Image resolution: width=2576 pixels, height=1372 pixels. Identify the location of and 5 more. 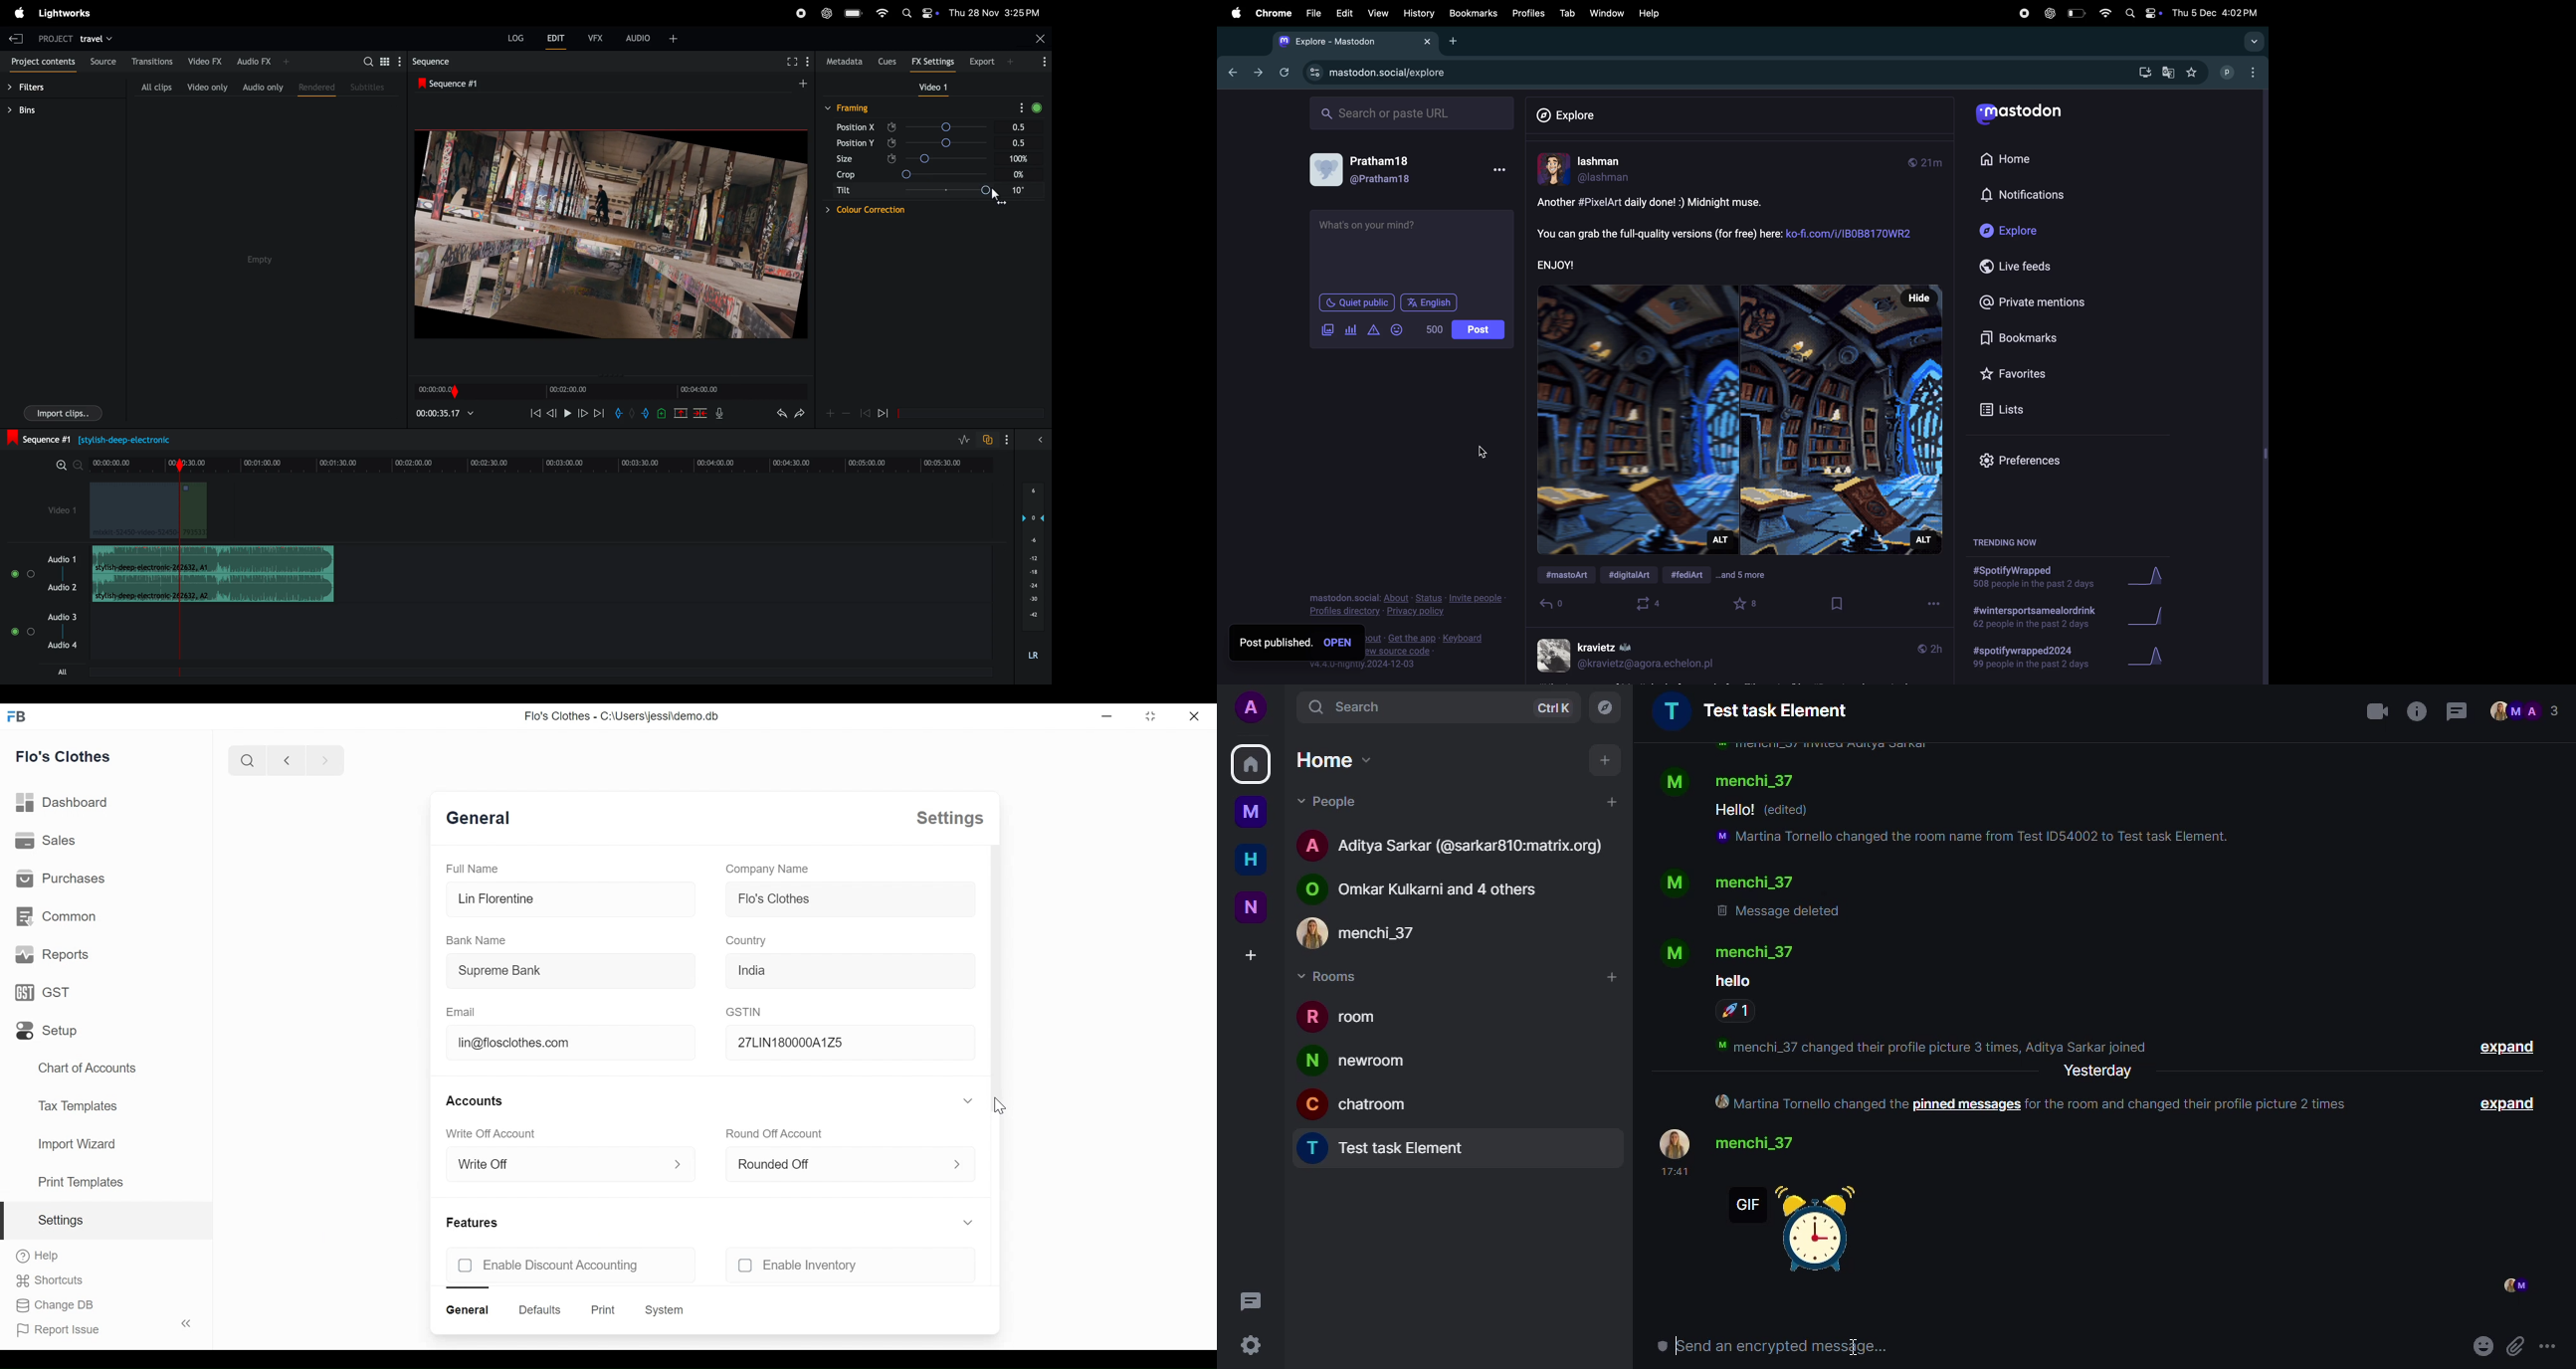
(1750, 577).